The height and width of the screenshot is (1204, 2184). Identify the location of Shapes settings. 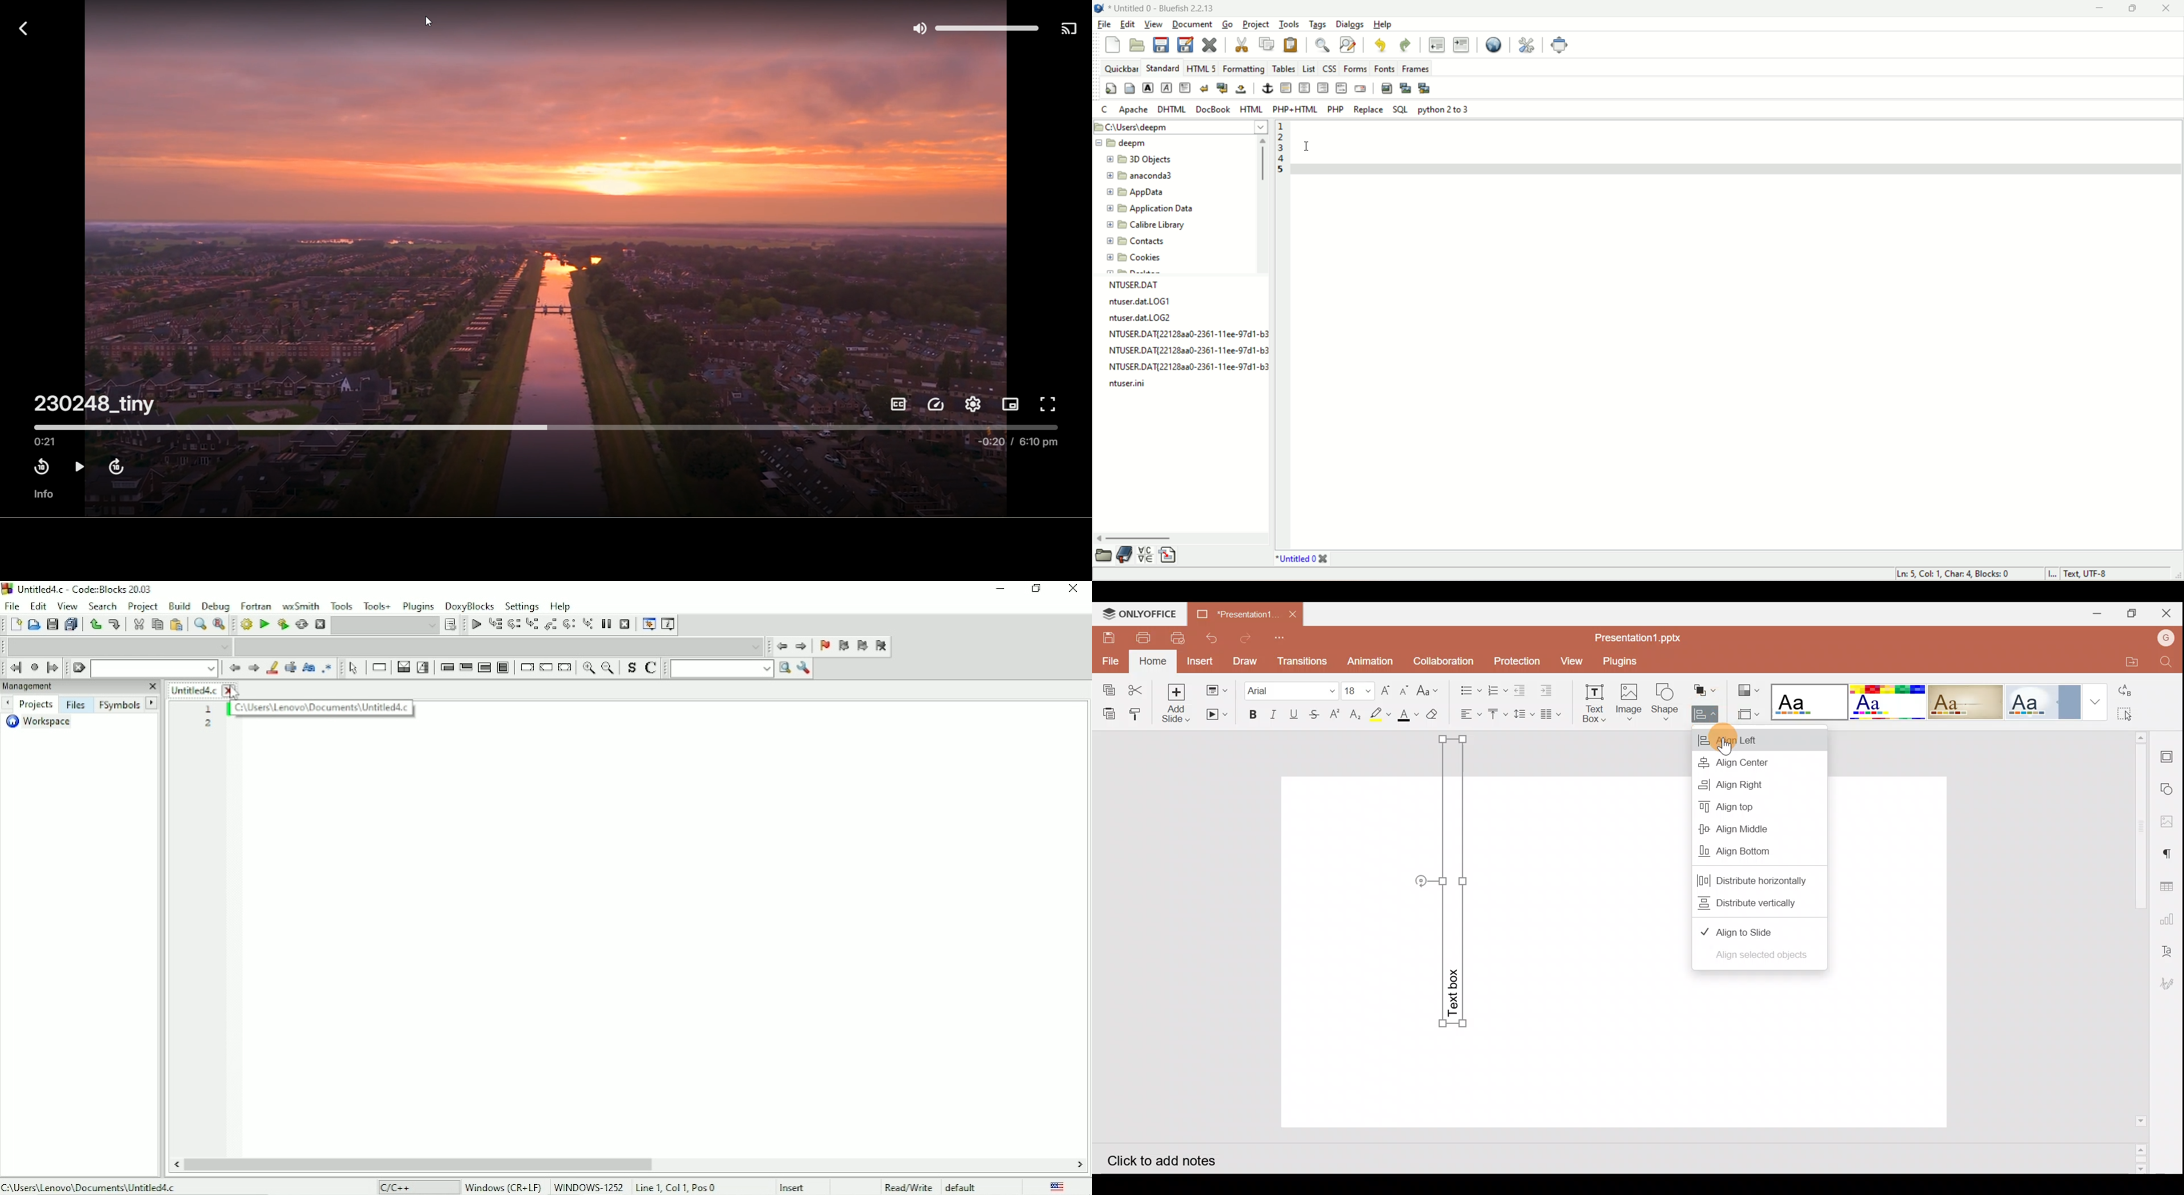
(2170, 790).